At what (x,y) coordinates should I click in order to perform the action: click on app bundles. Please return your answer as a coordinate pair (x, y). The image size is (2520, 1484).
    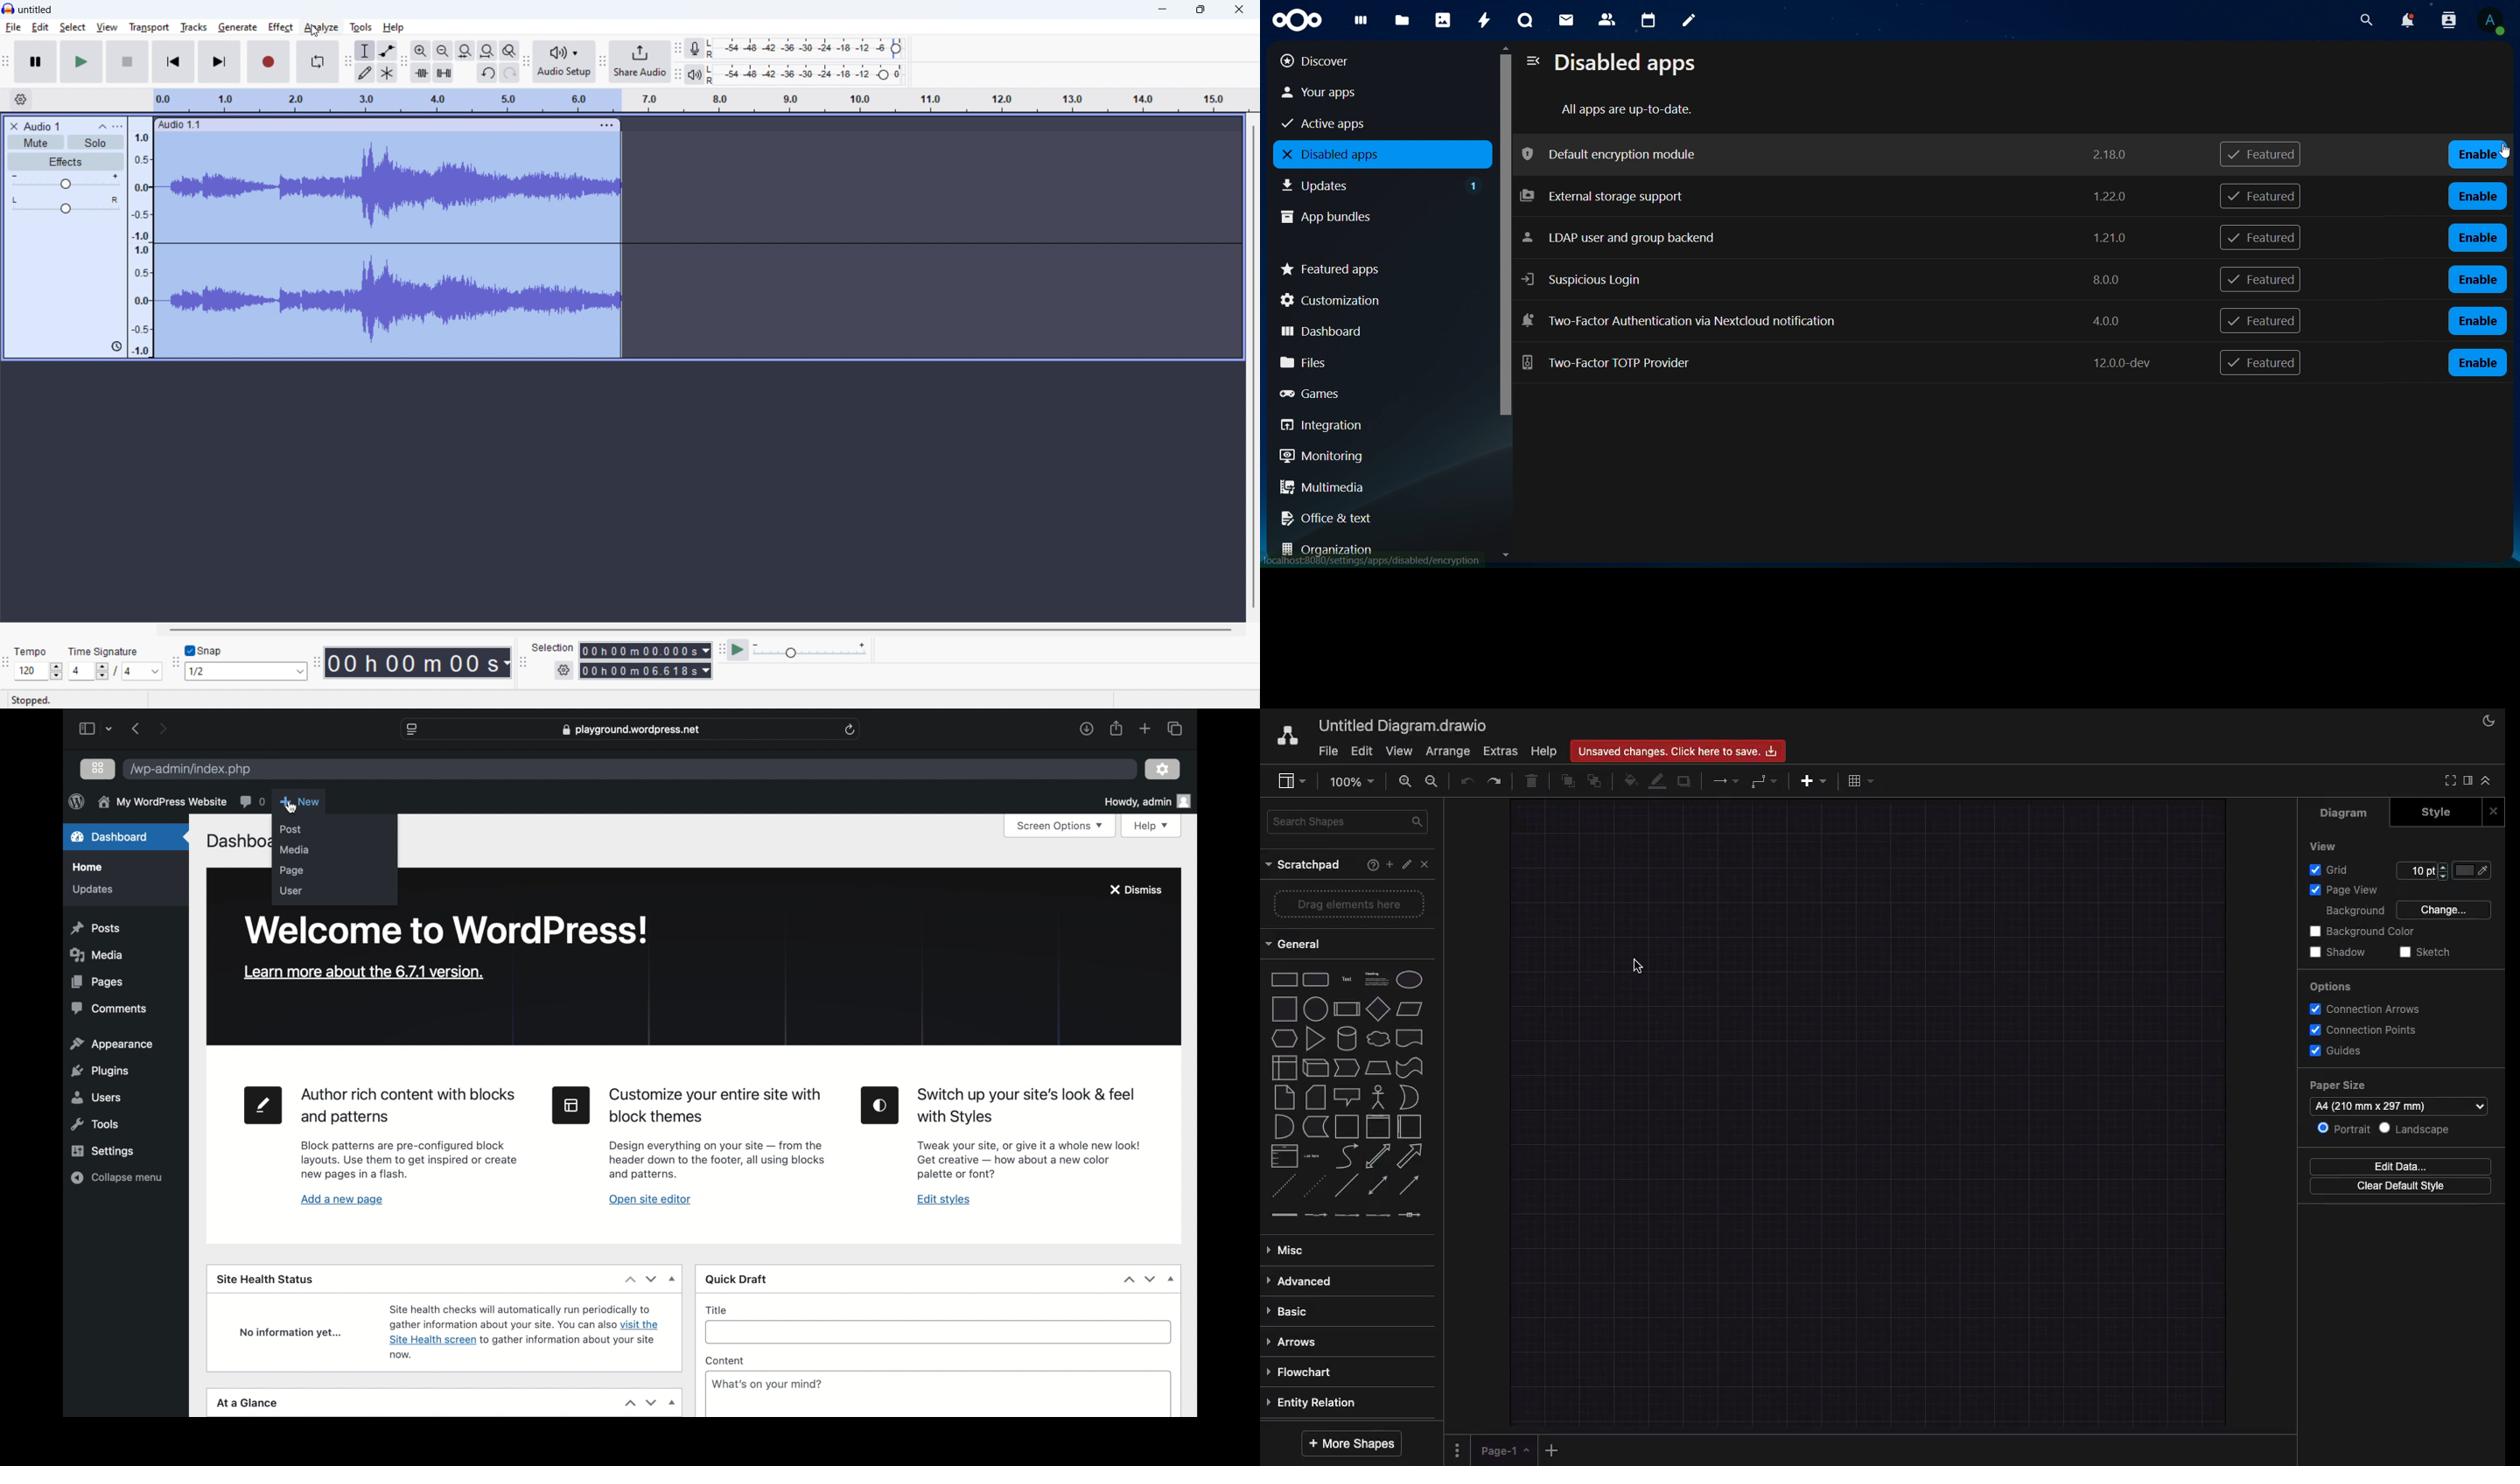
    Looking at the image, I should click on (1369, 215).